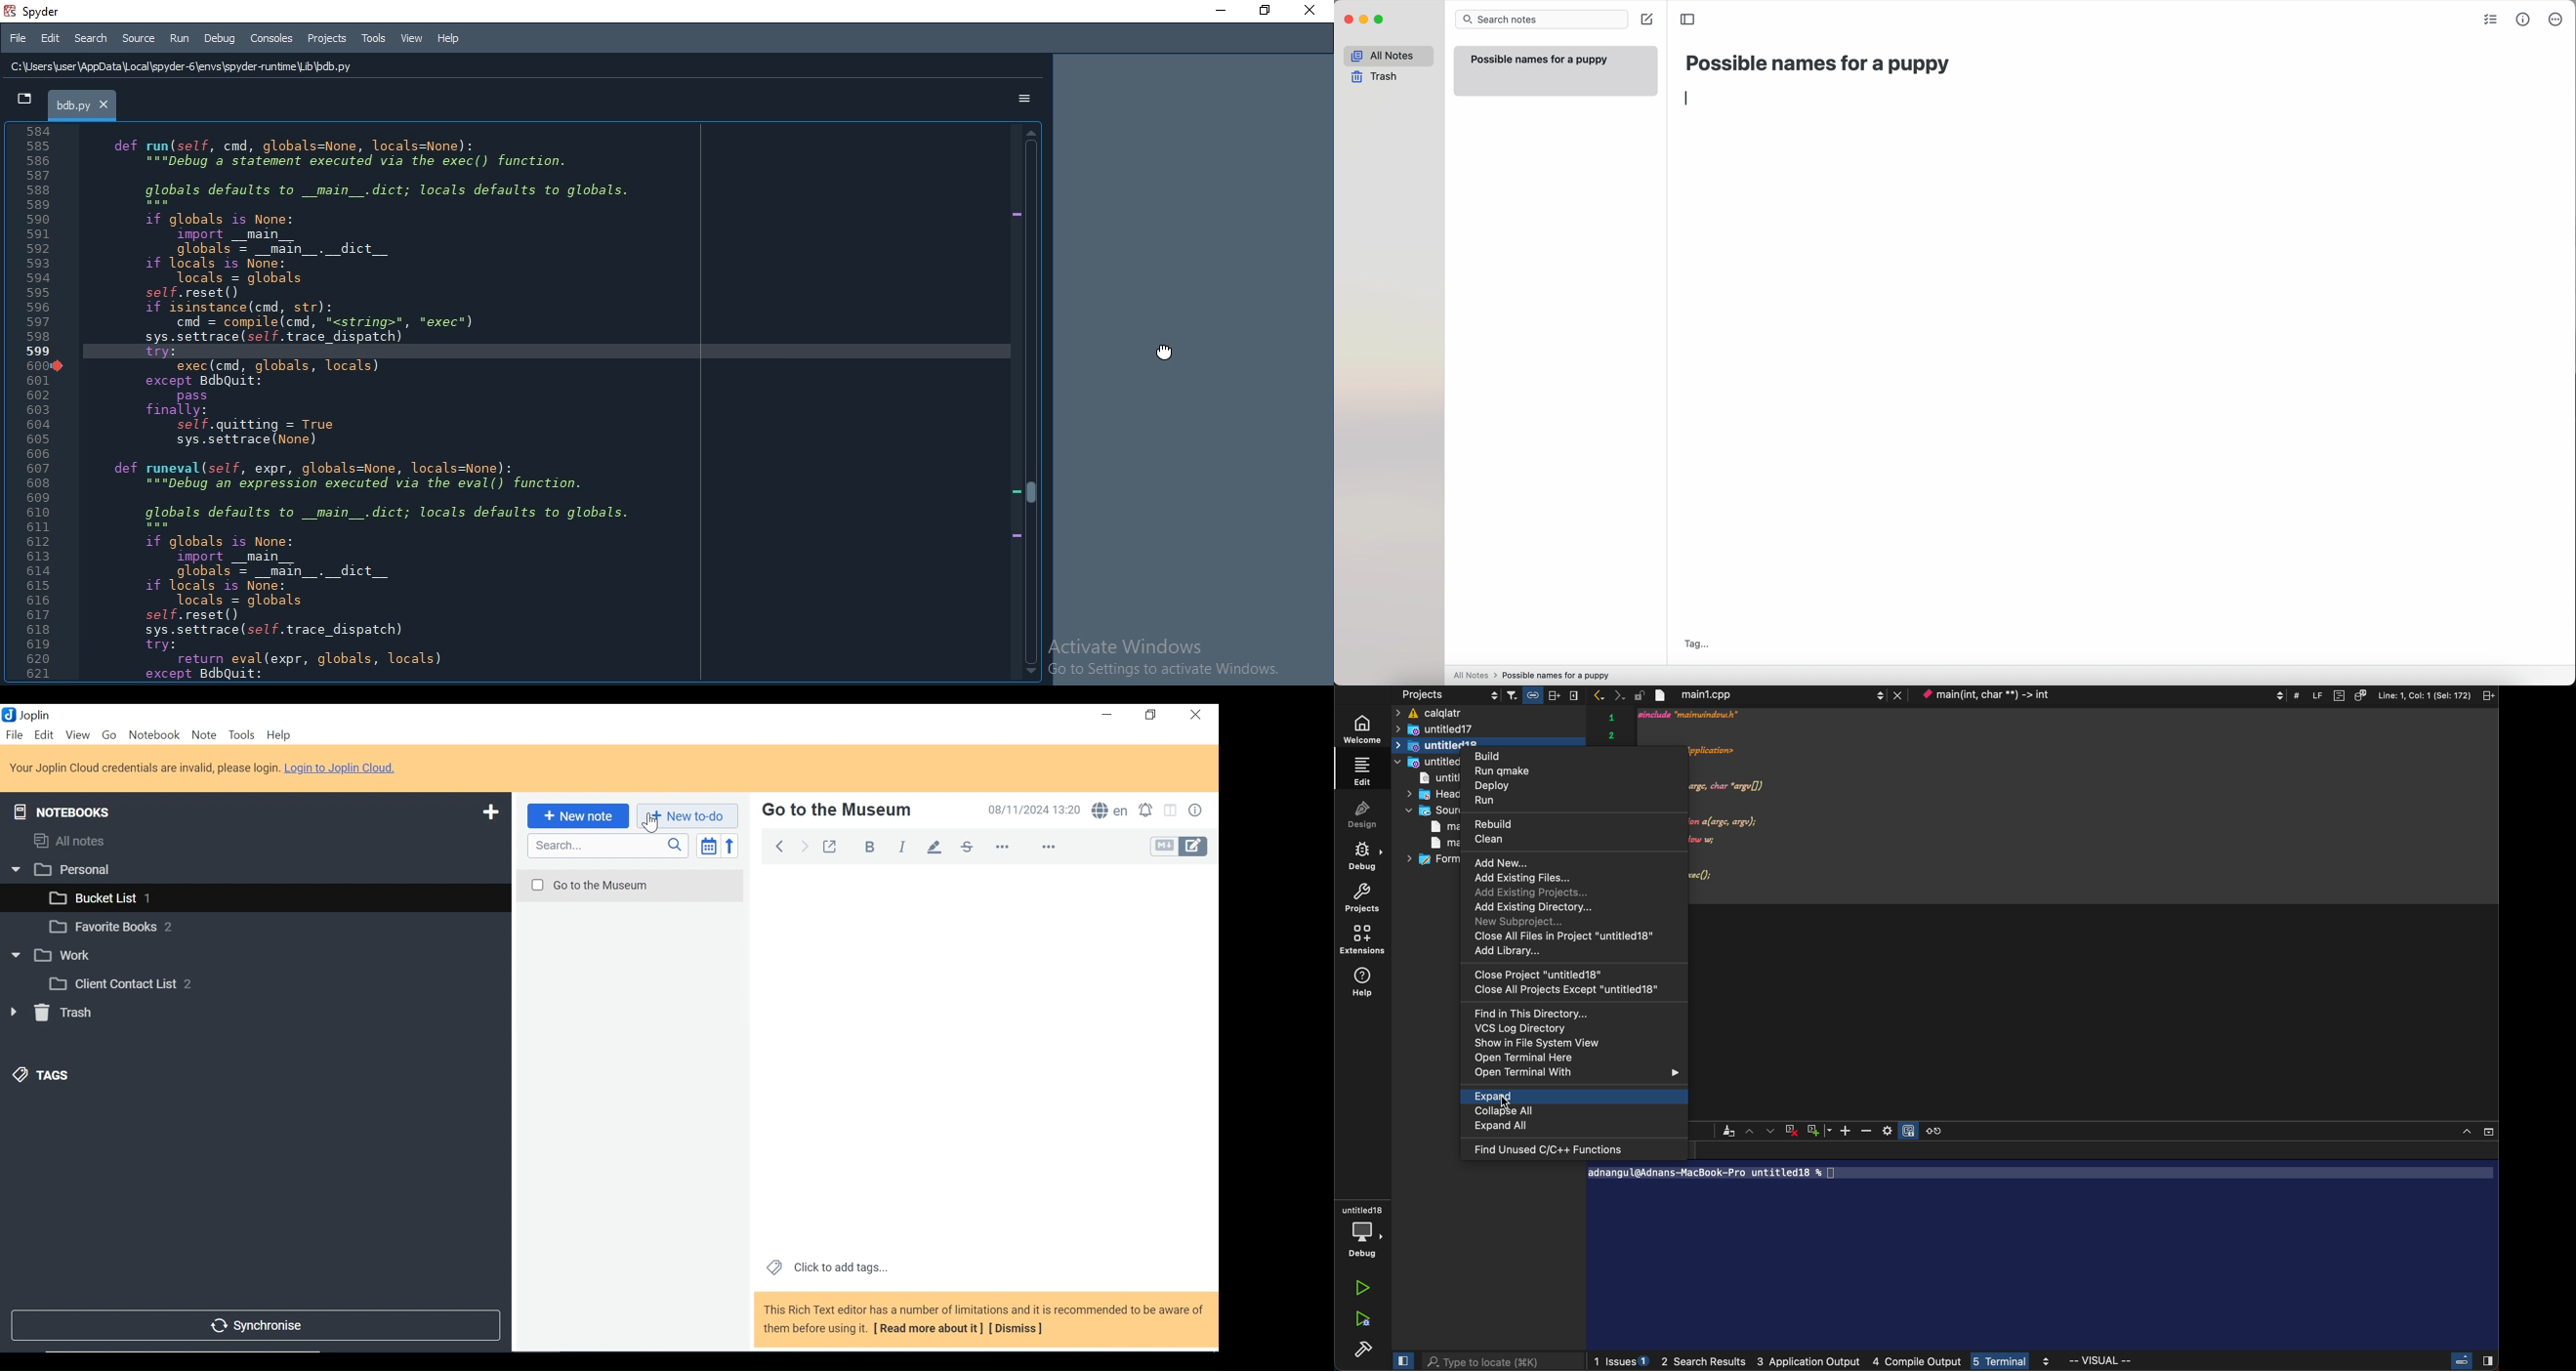 The image size is (2576, 1372). What do you see at coordinates (648, 824) in the screenshot?
I see `cursor` at bounding box center [648, 824].